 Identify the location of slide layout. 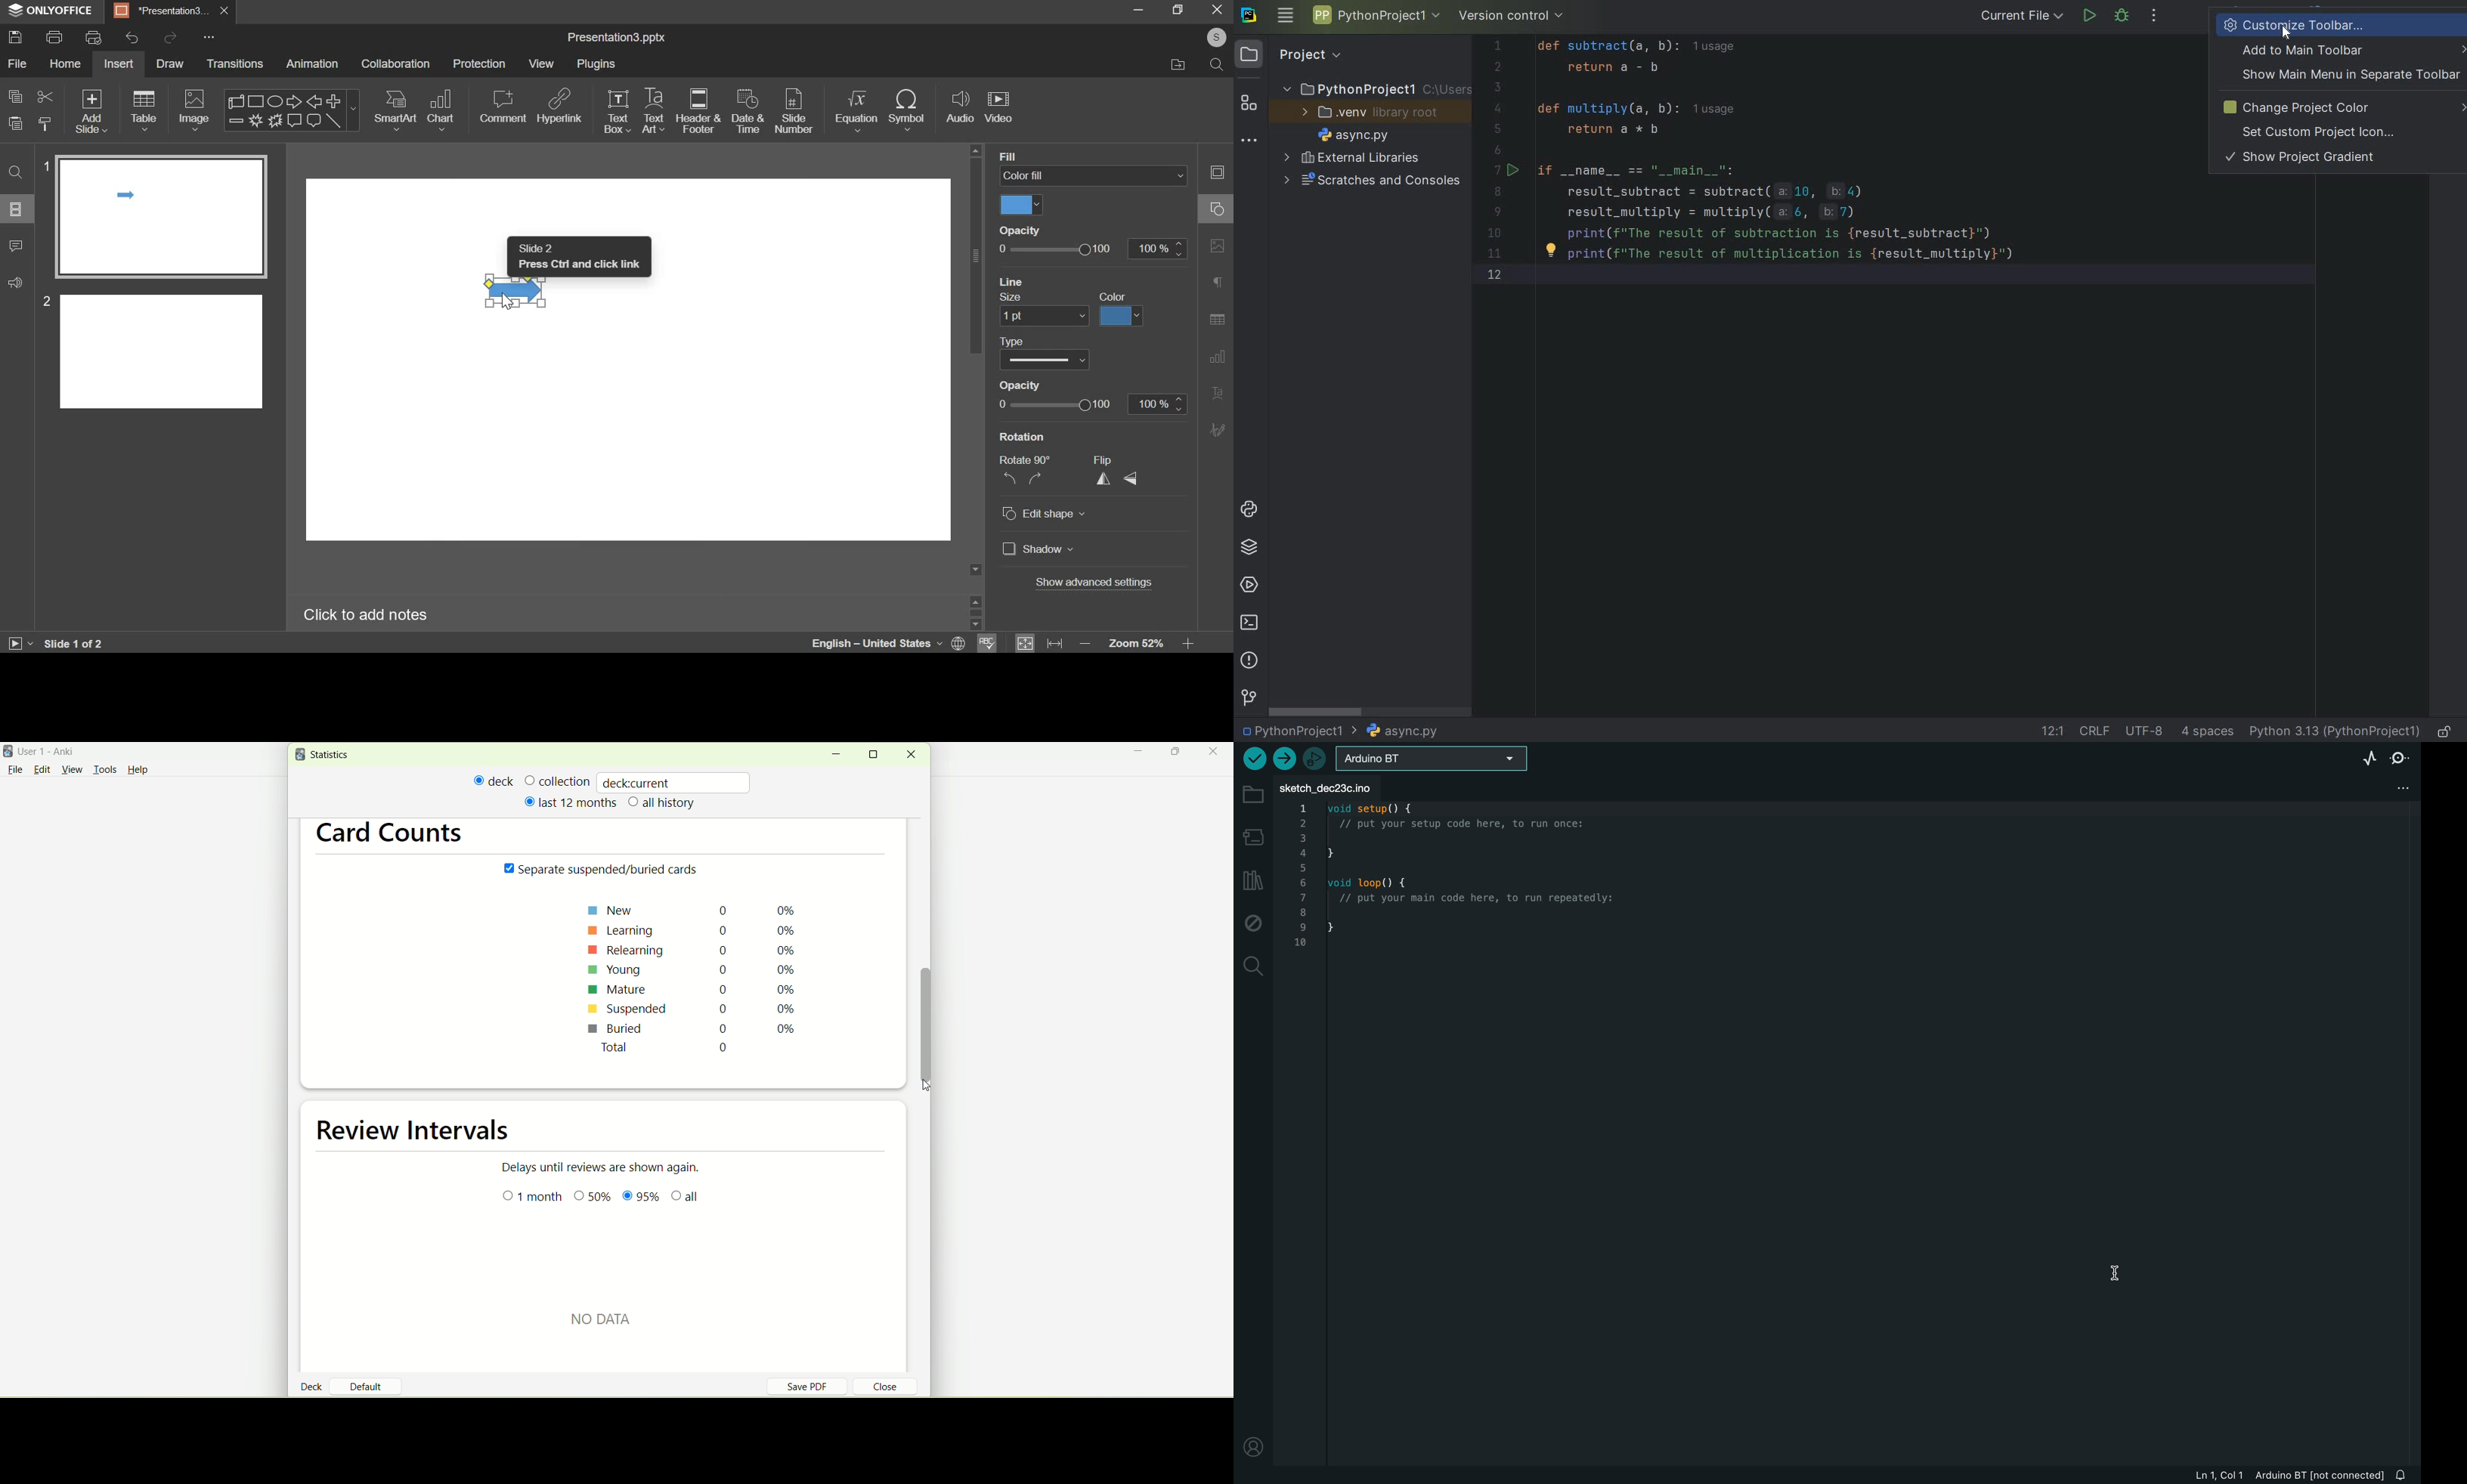
(15, 209).